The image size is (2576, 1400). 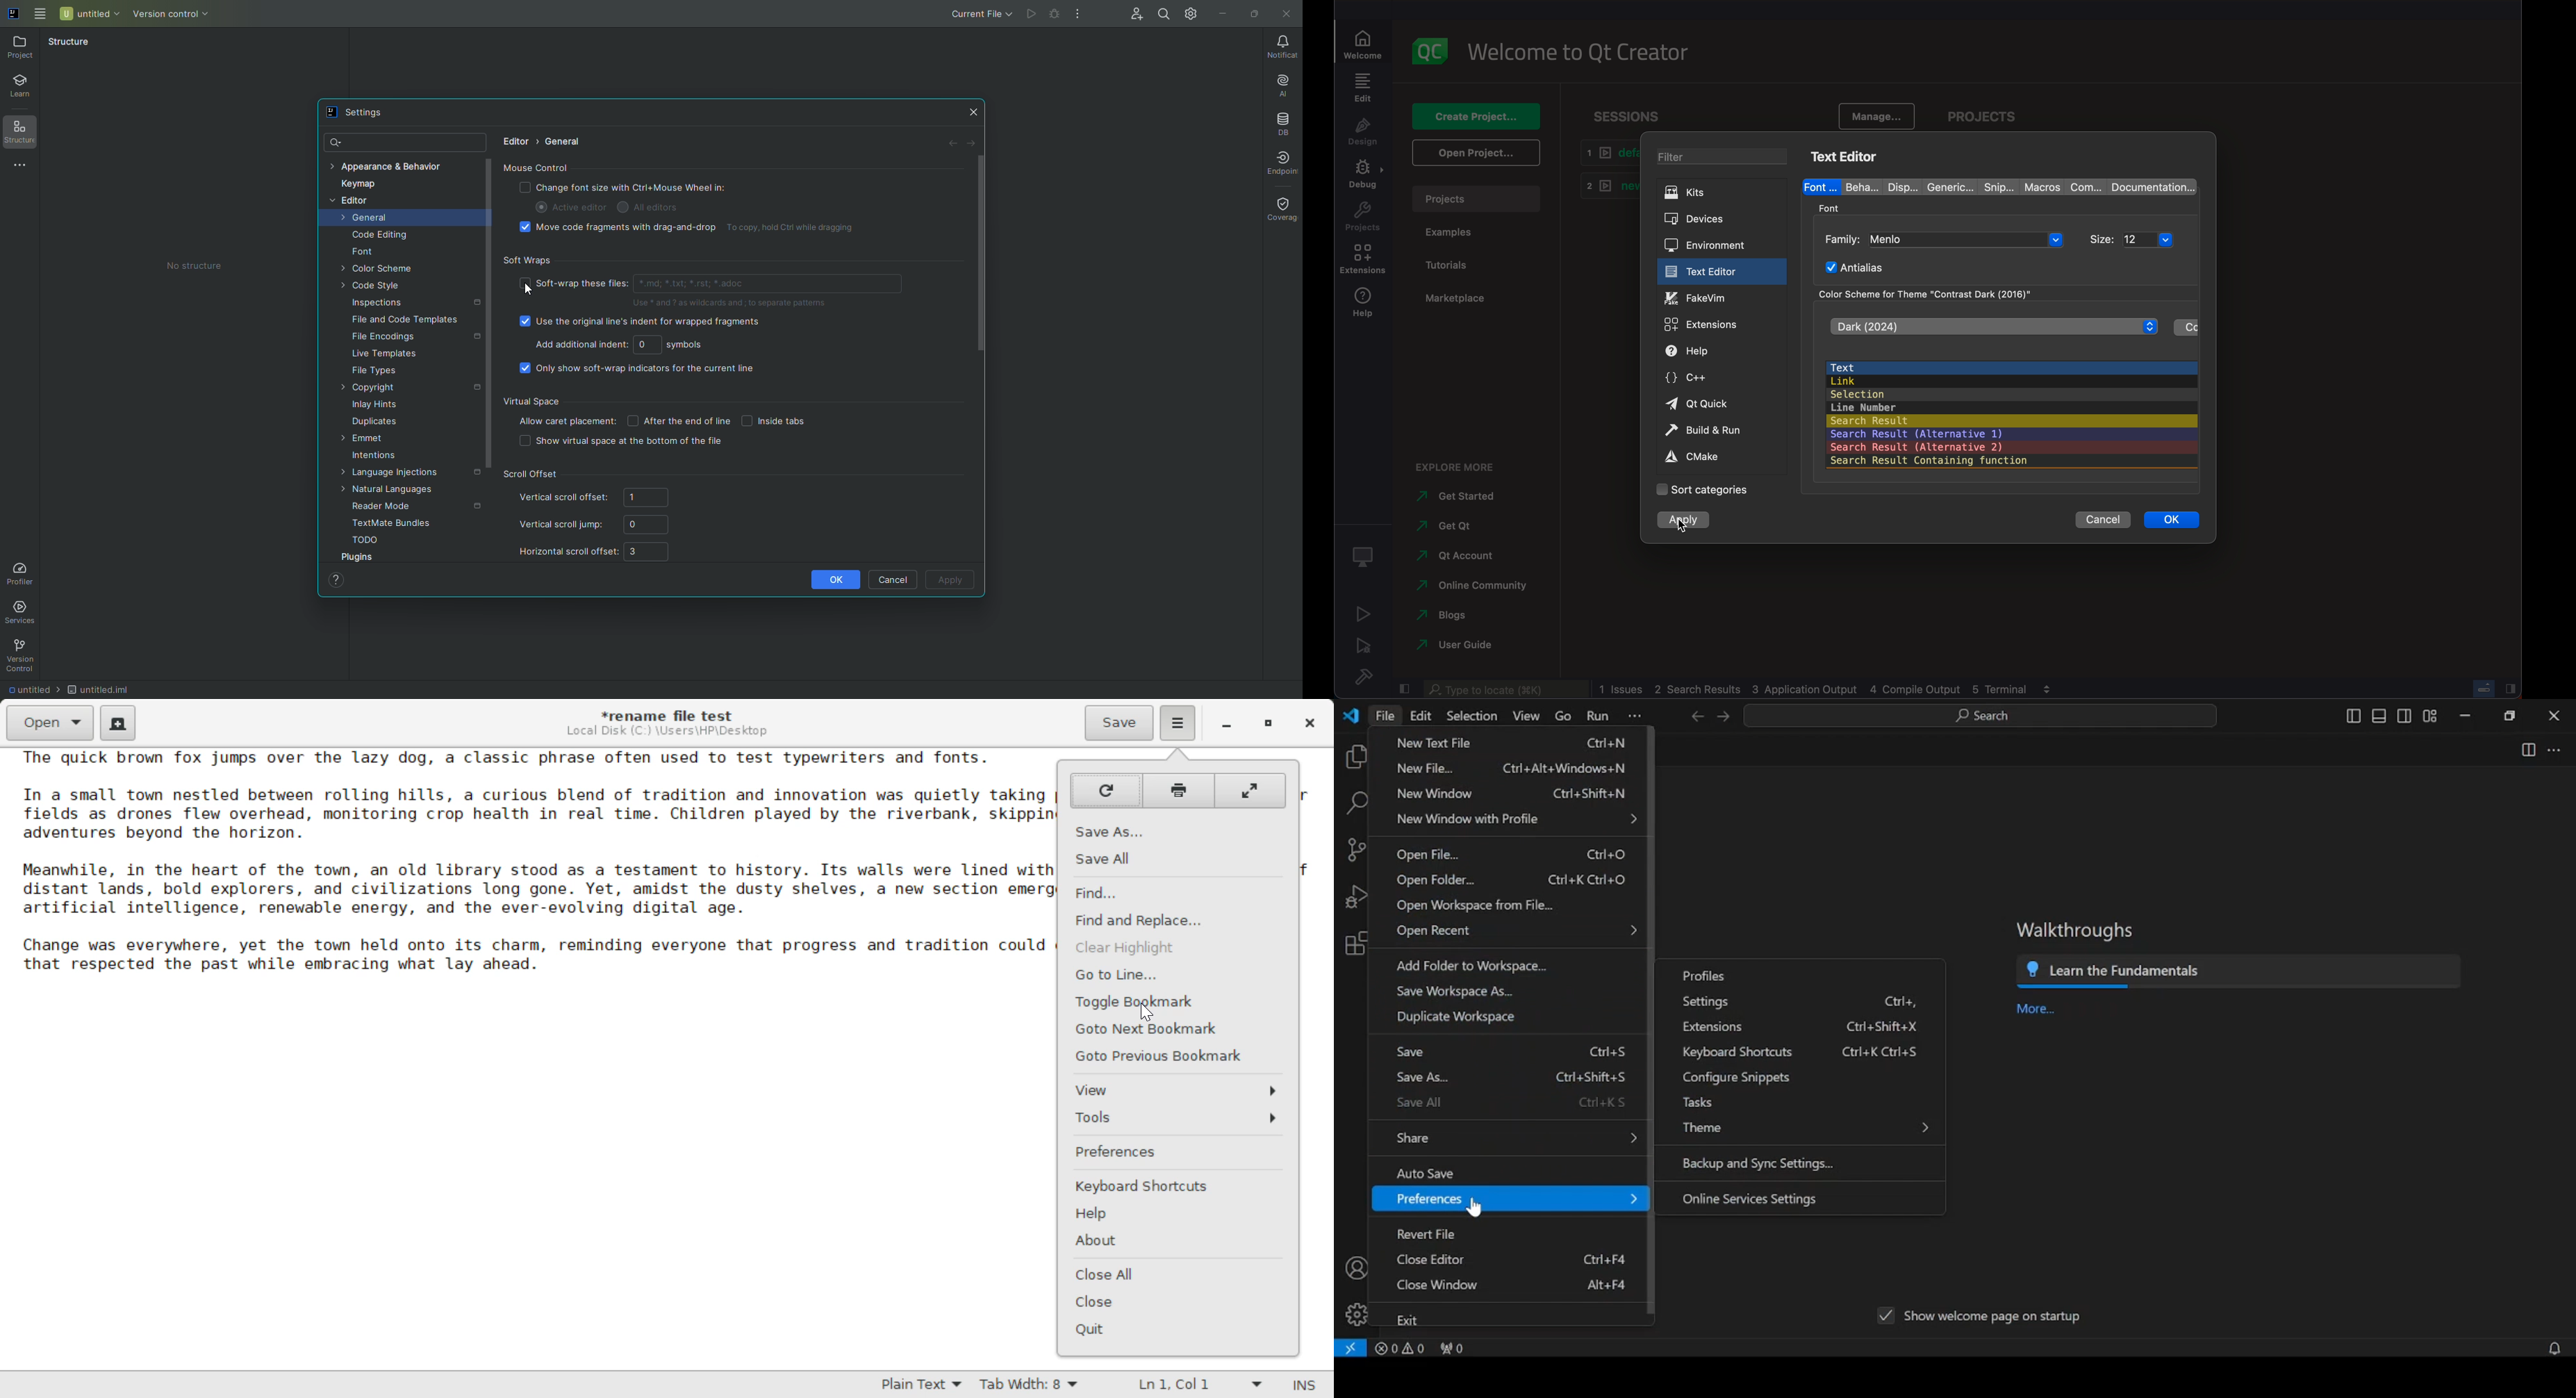 What do you see at coordinates (1517, 1138) in the screenshot?
I see `share menu` at bounding box center [1517, 1138].